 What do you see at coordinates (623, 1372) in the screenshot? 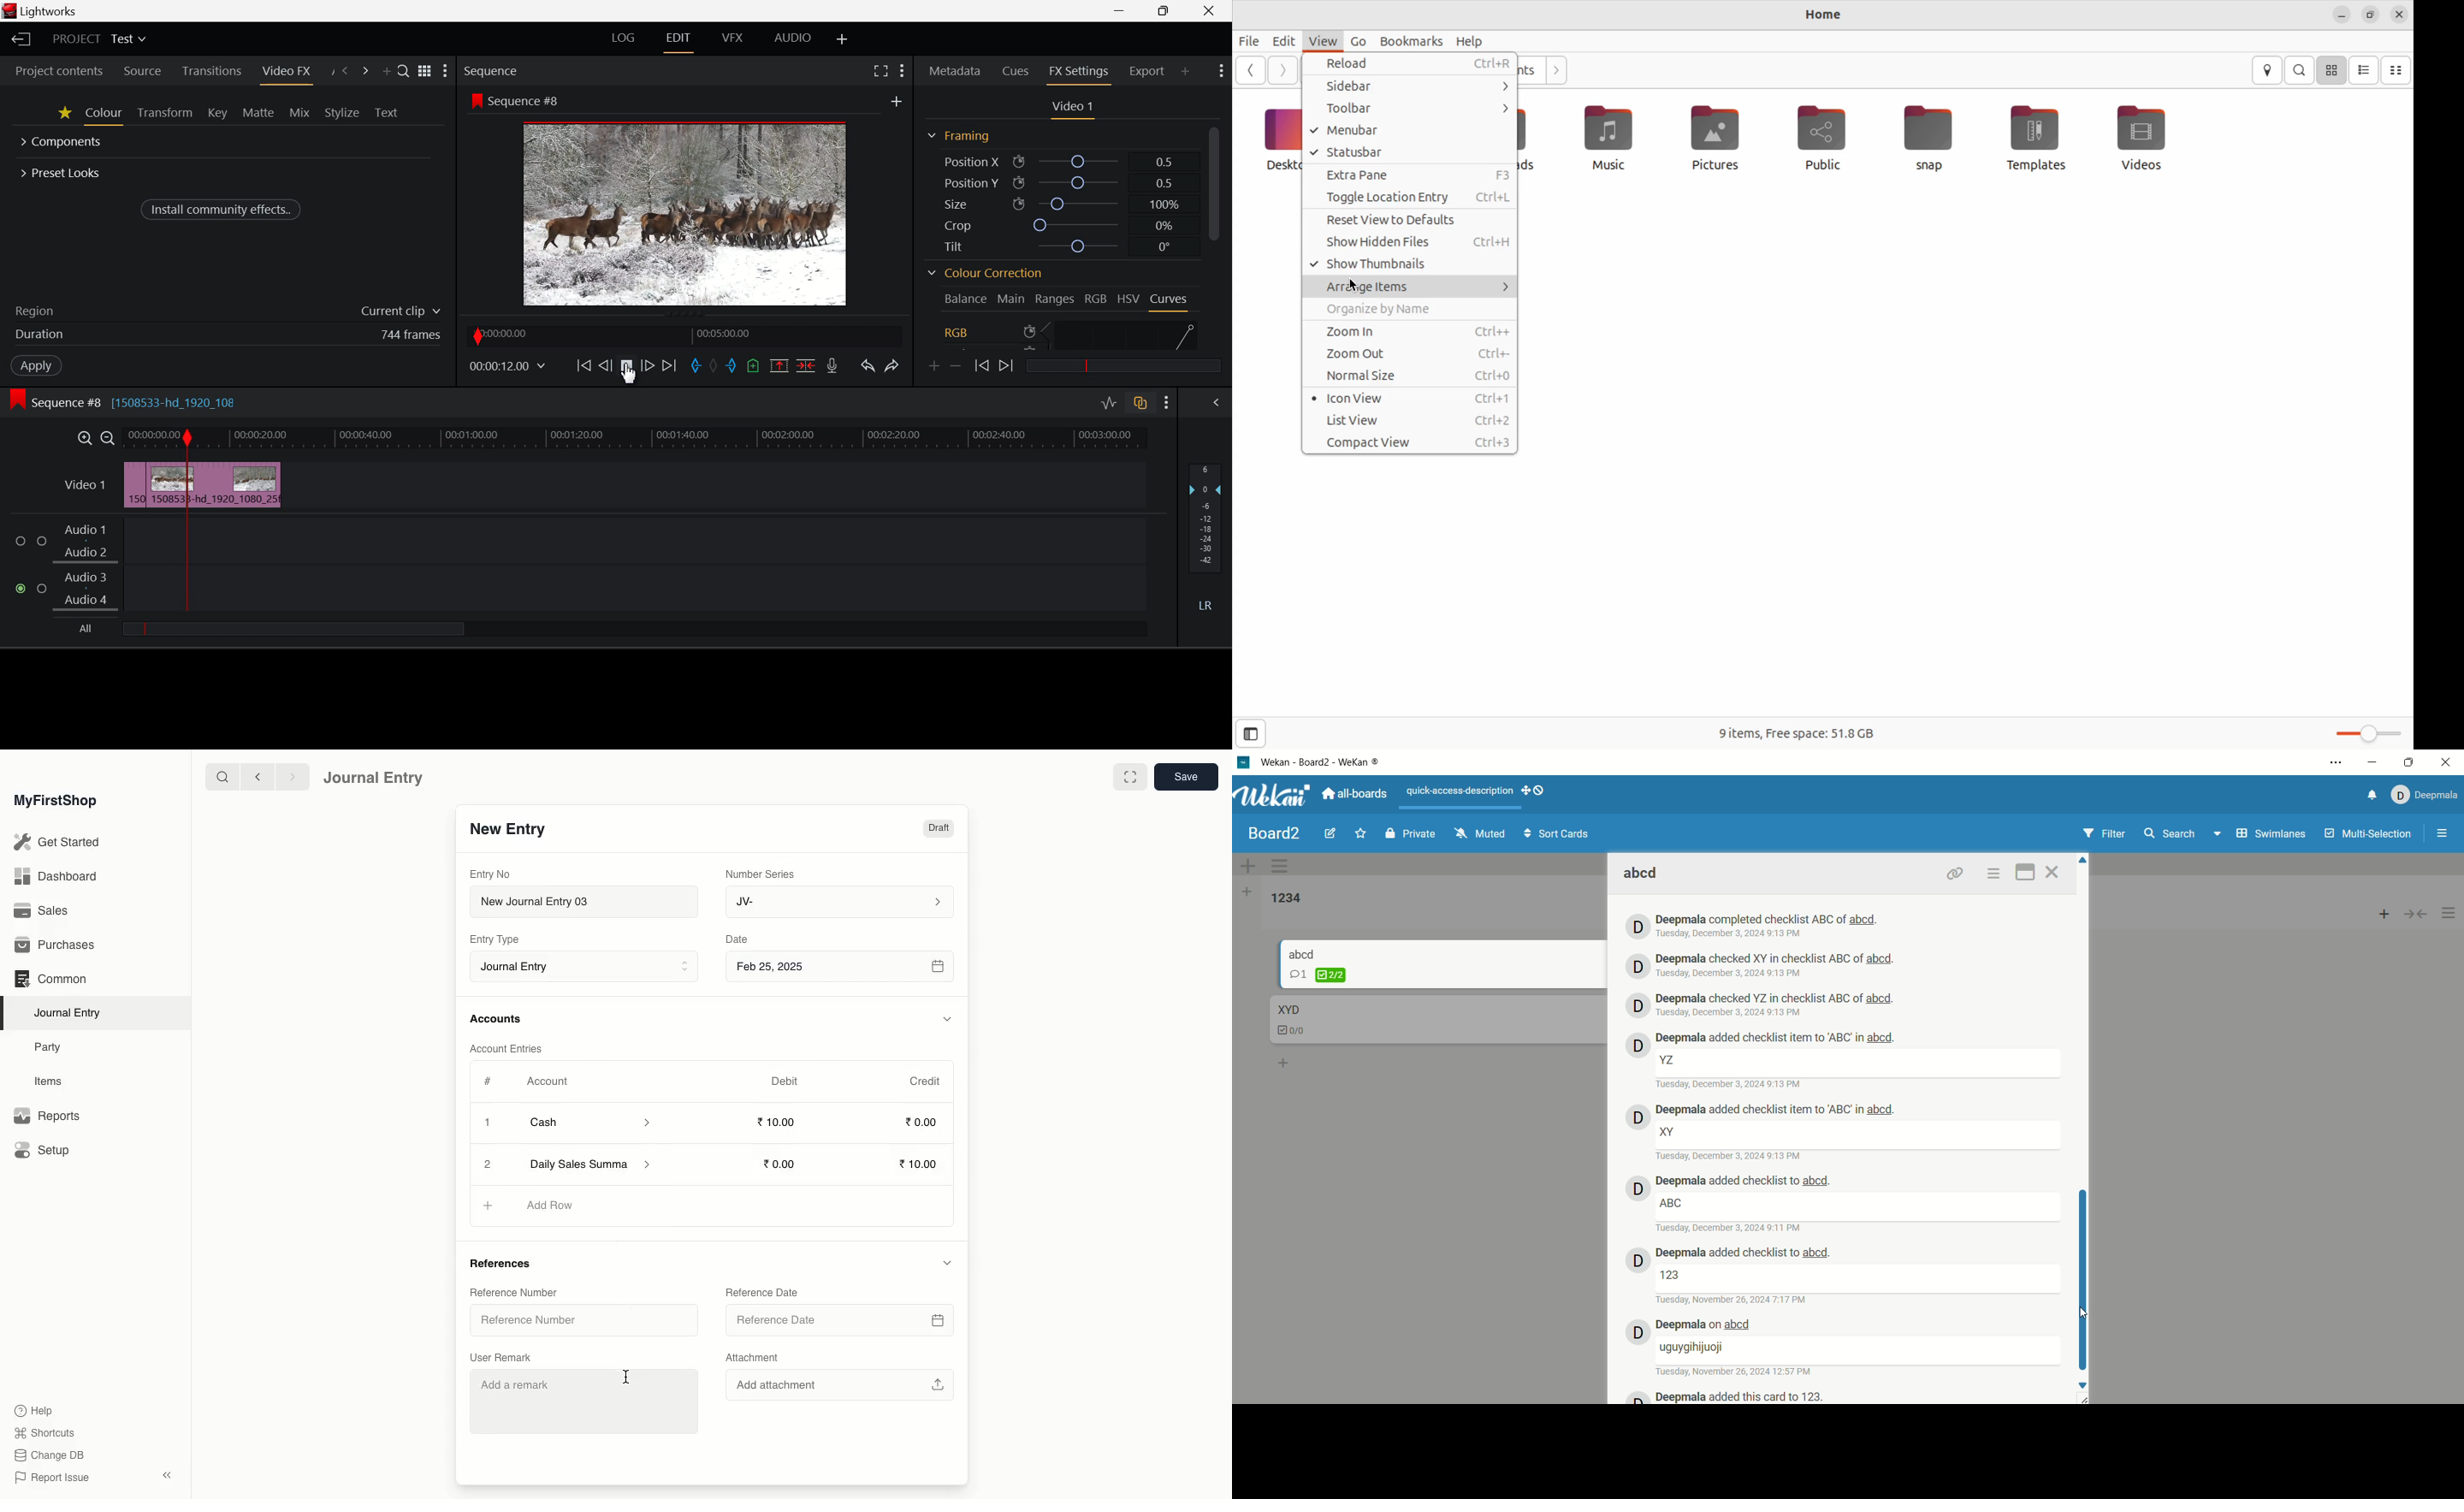
I see `cursor` at bounding box center [623, 1372].